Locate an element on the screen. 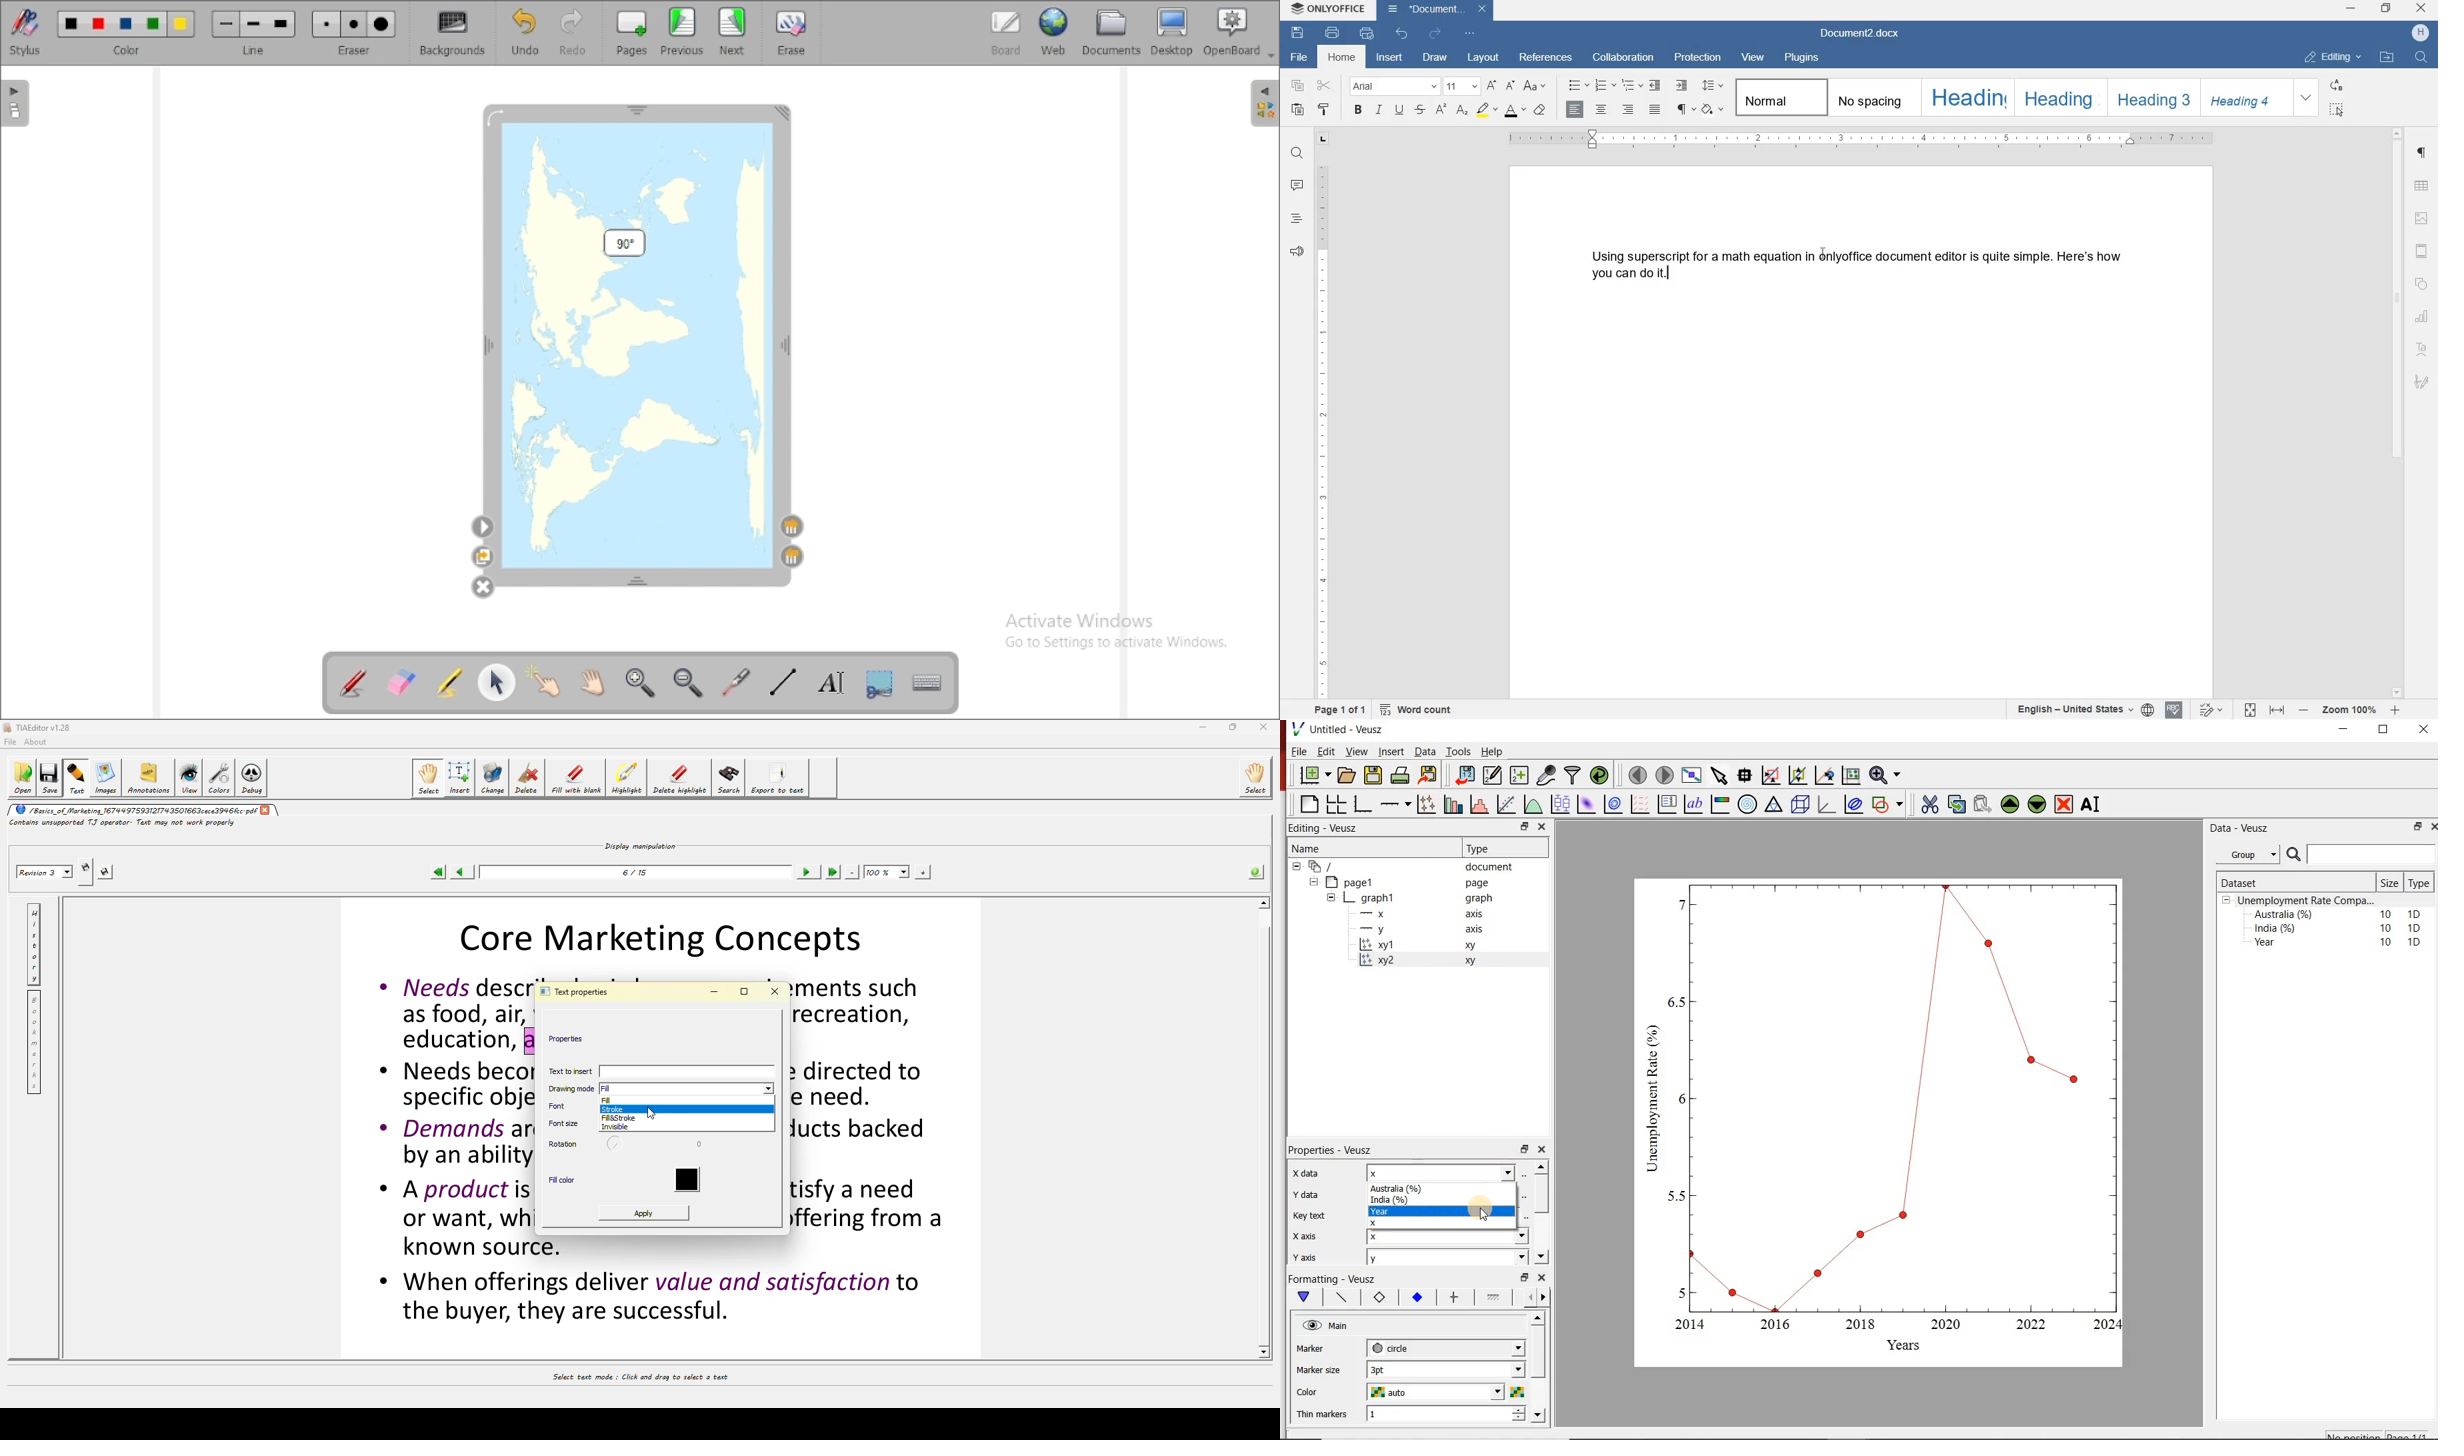 Image resolution: width=2464 pixels, height=1456 pixels. create new datasets is located at coordinates (1519, 776).